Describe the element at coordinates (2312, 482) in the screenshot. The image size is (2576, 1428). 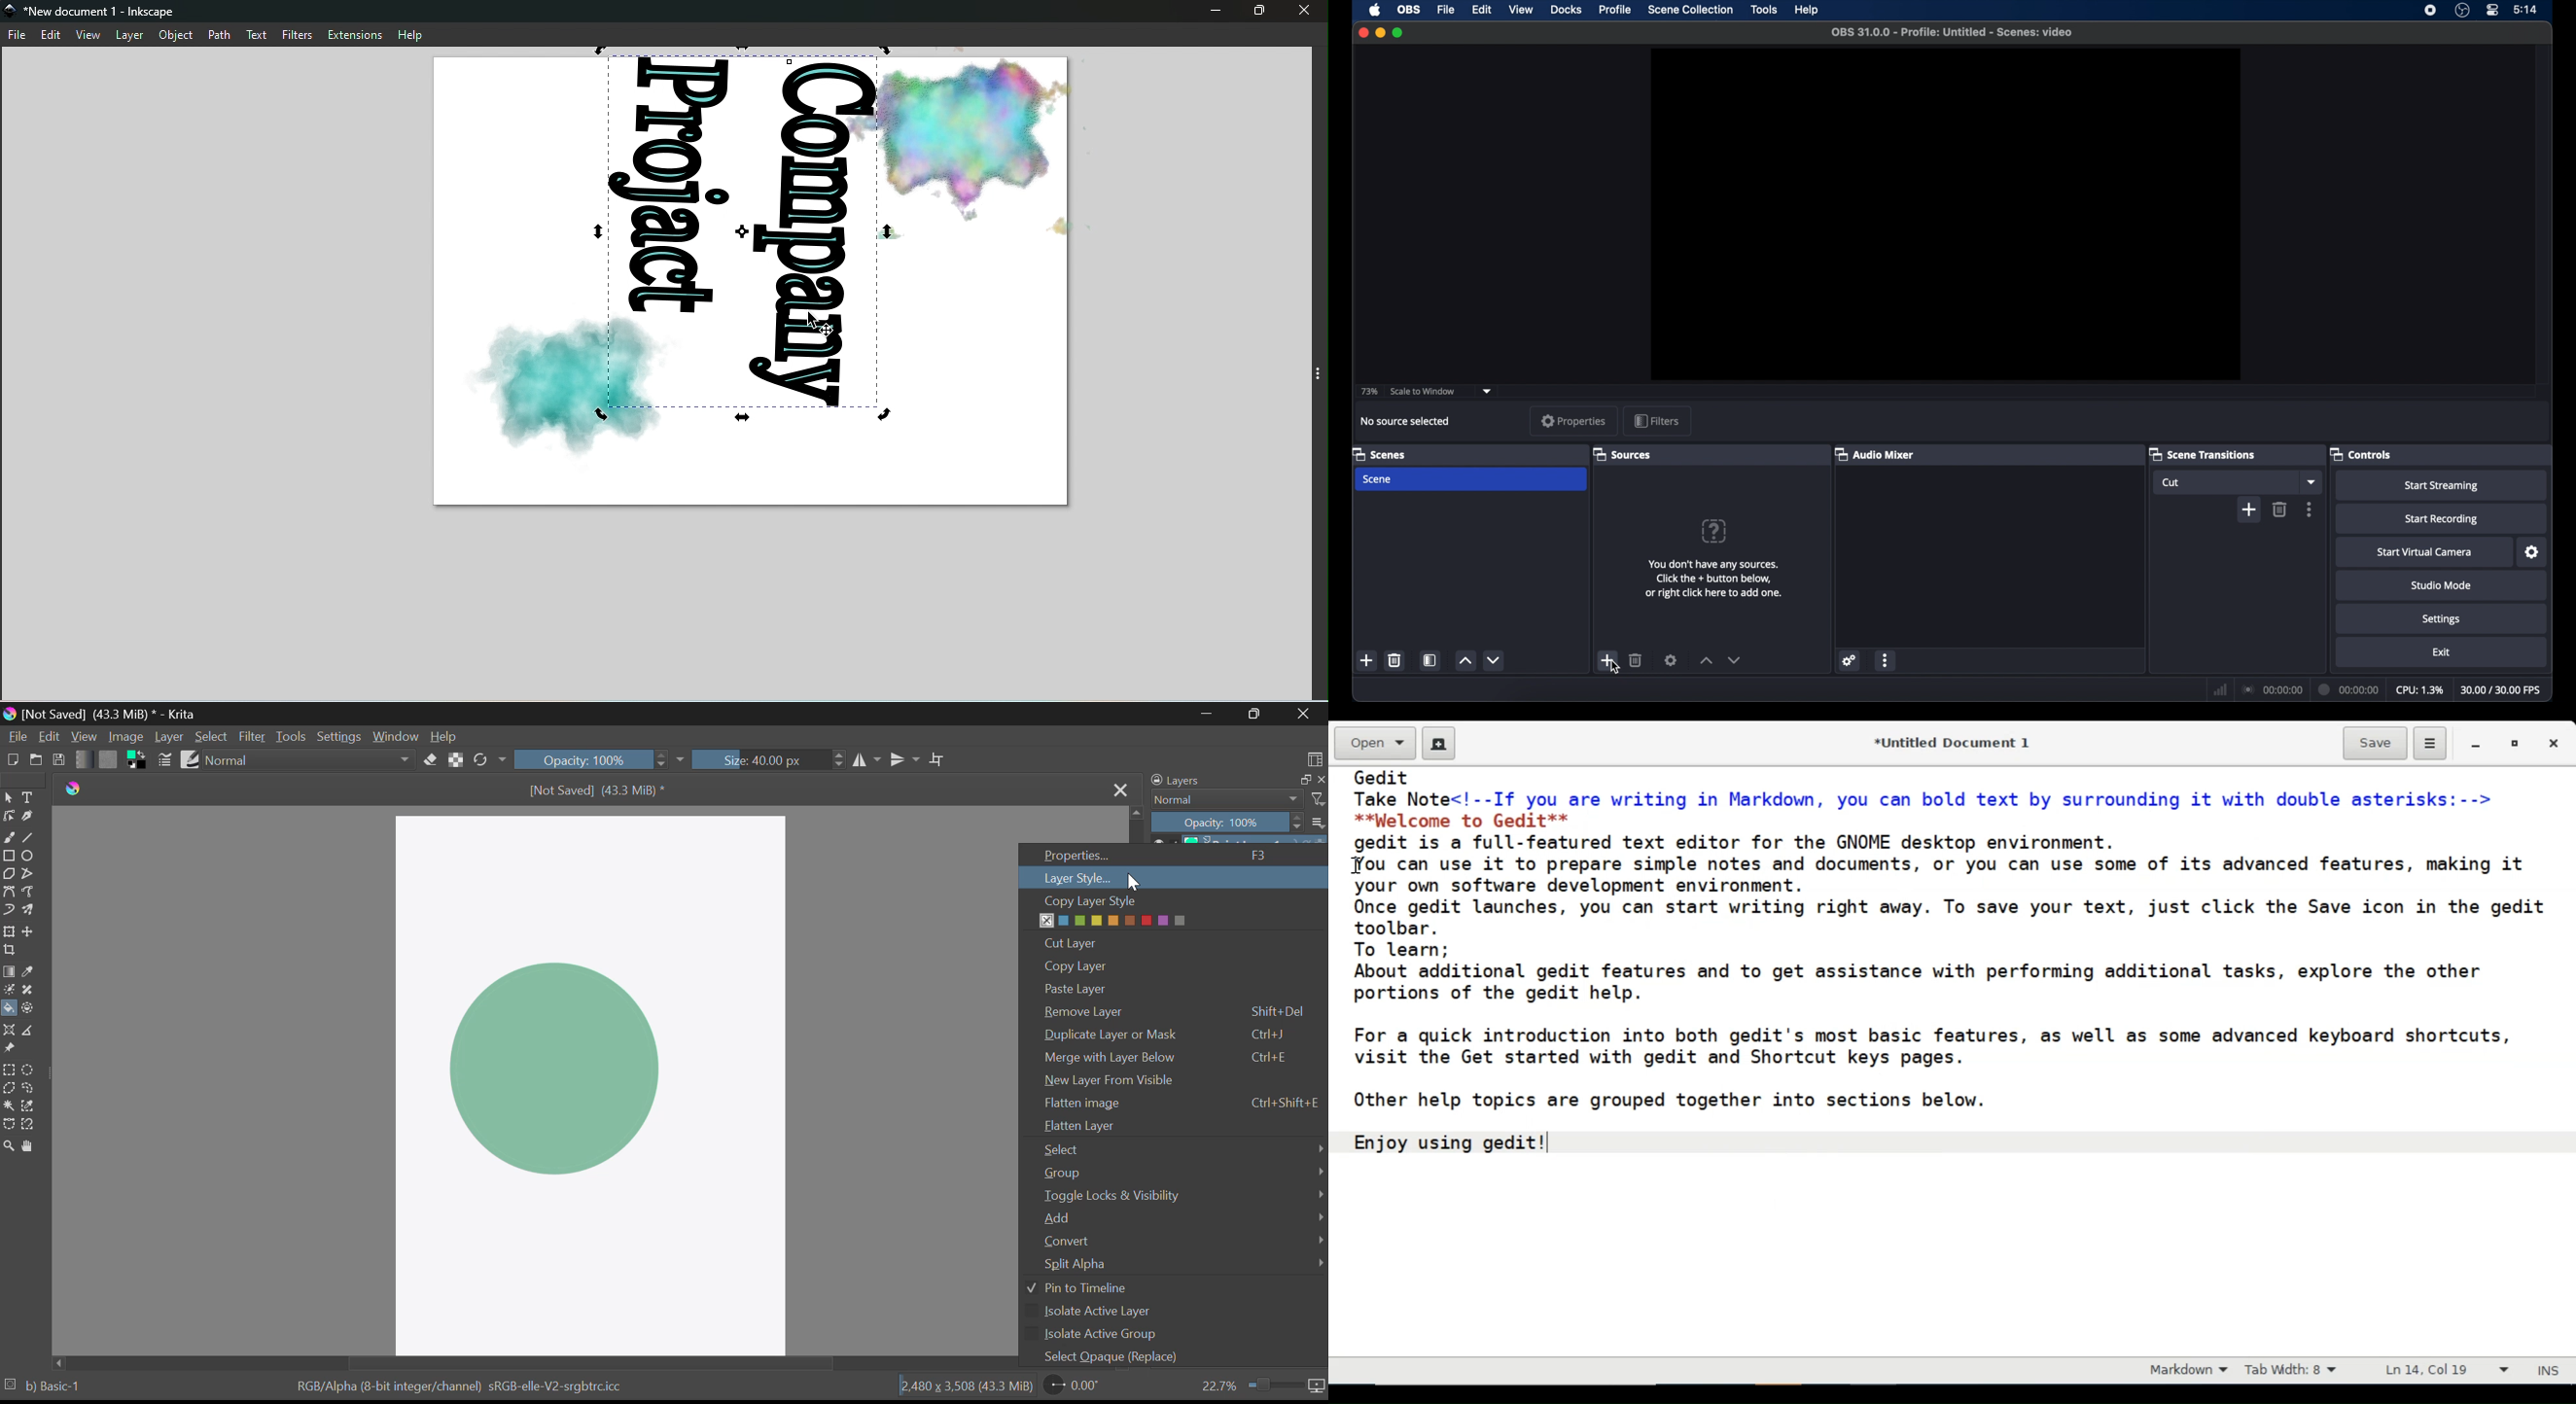
I see `dropdown` at that location.